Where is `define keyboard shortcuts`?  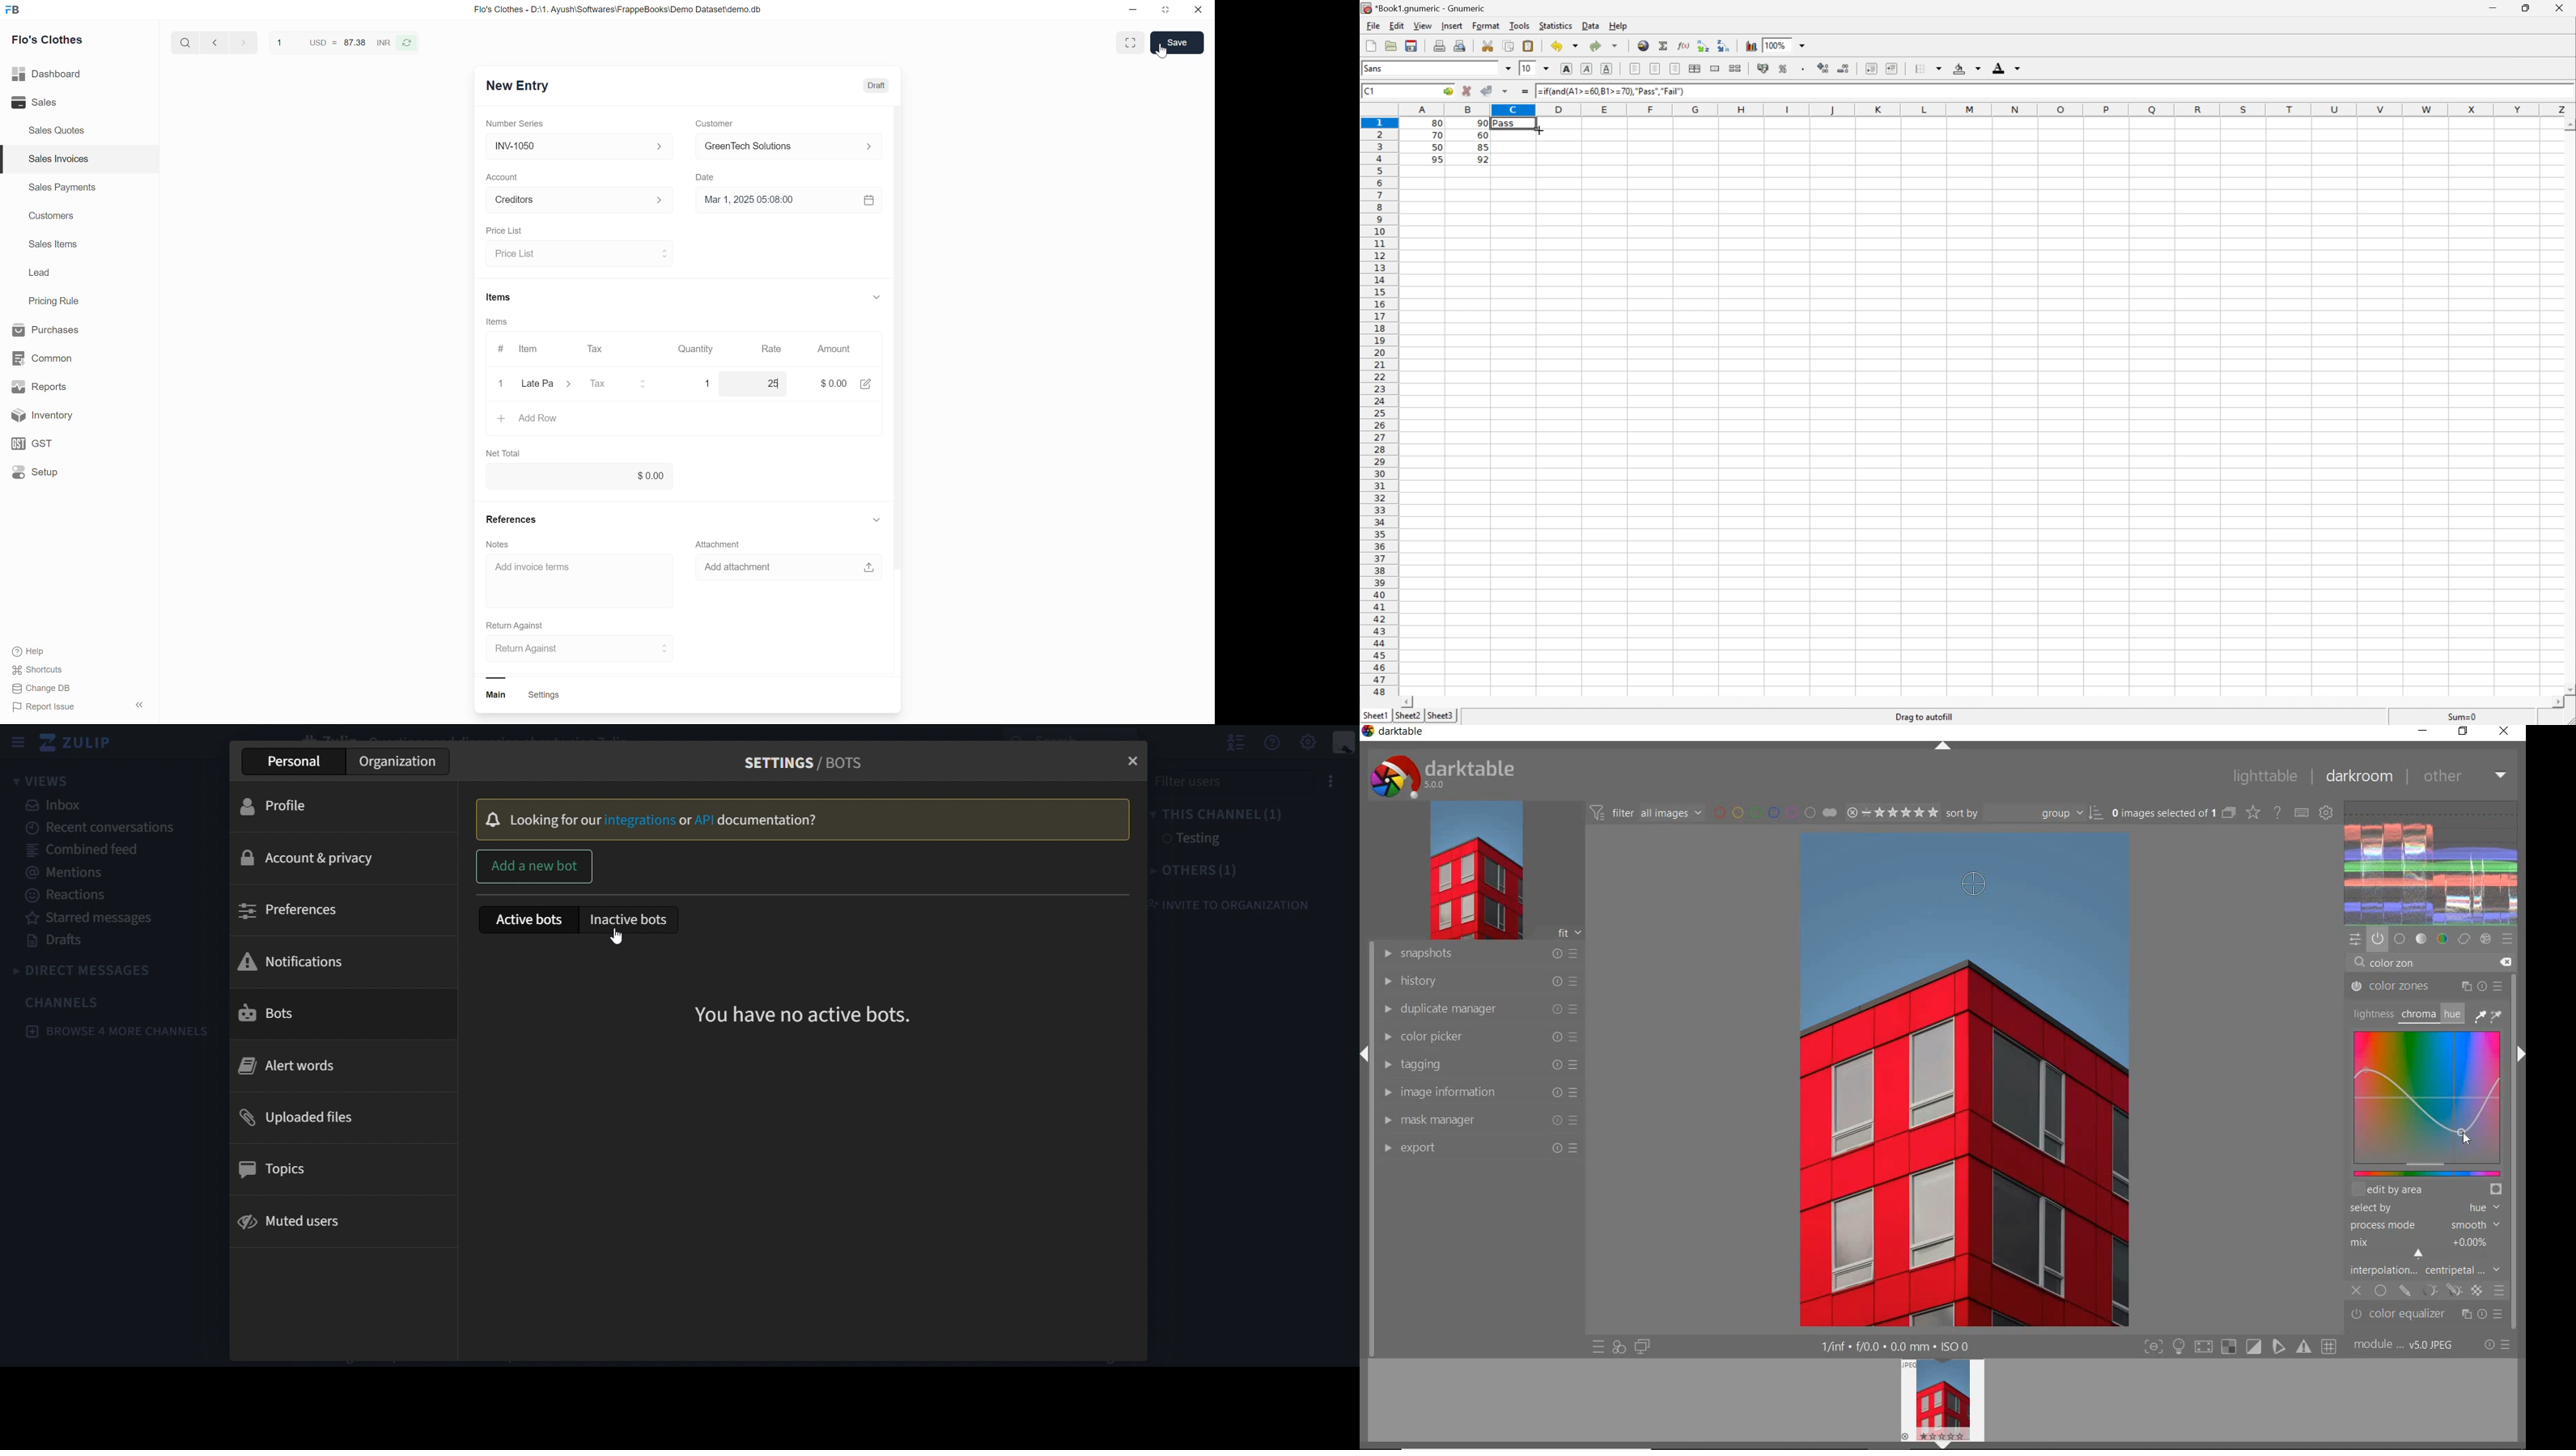
define keyboard shortcuts is located at coordinates (2303, 812).